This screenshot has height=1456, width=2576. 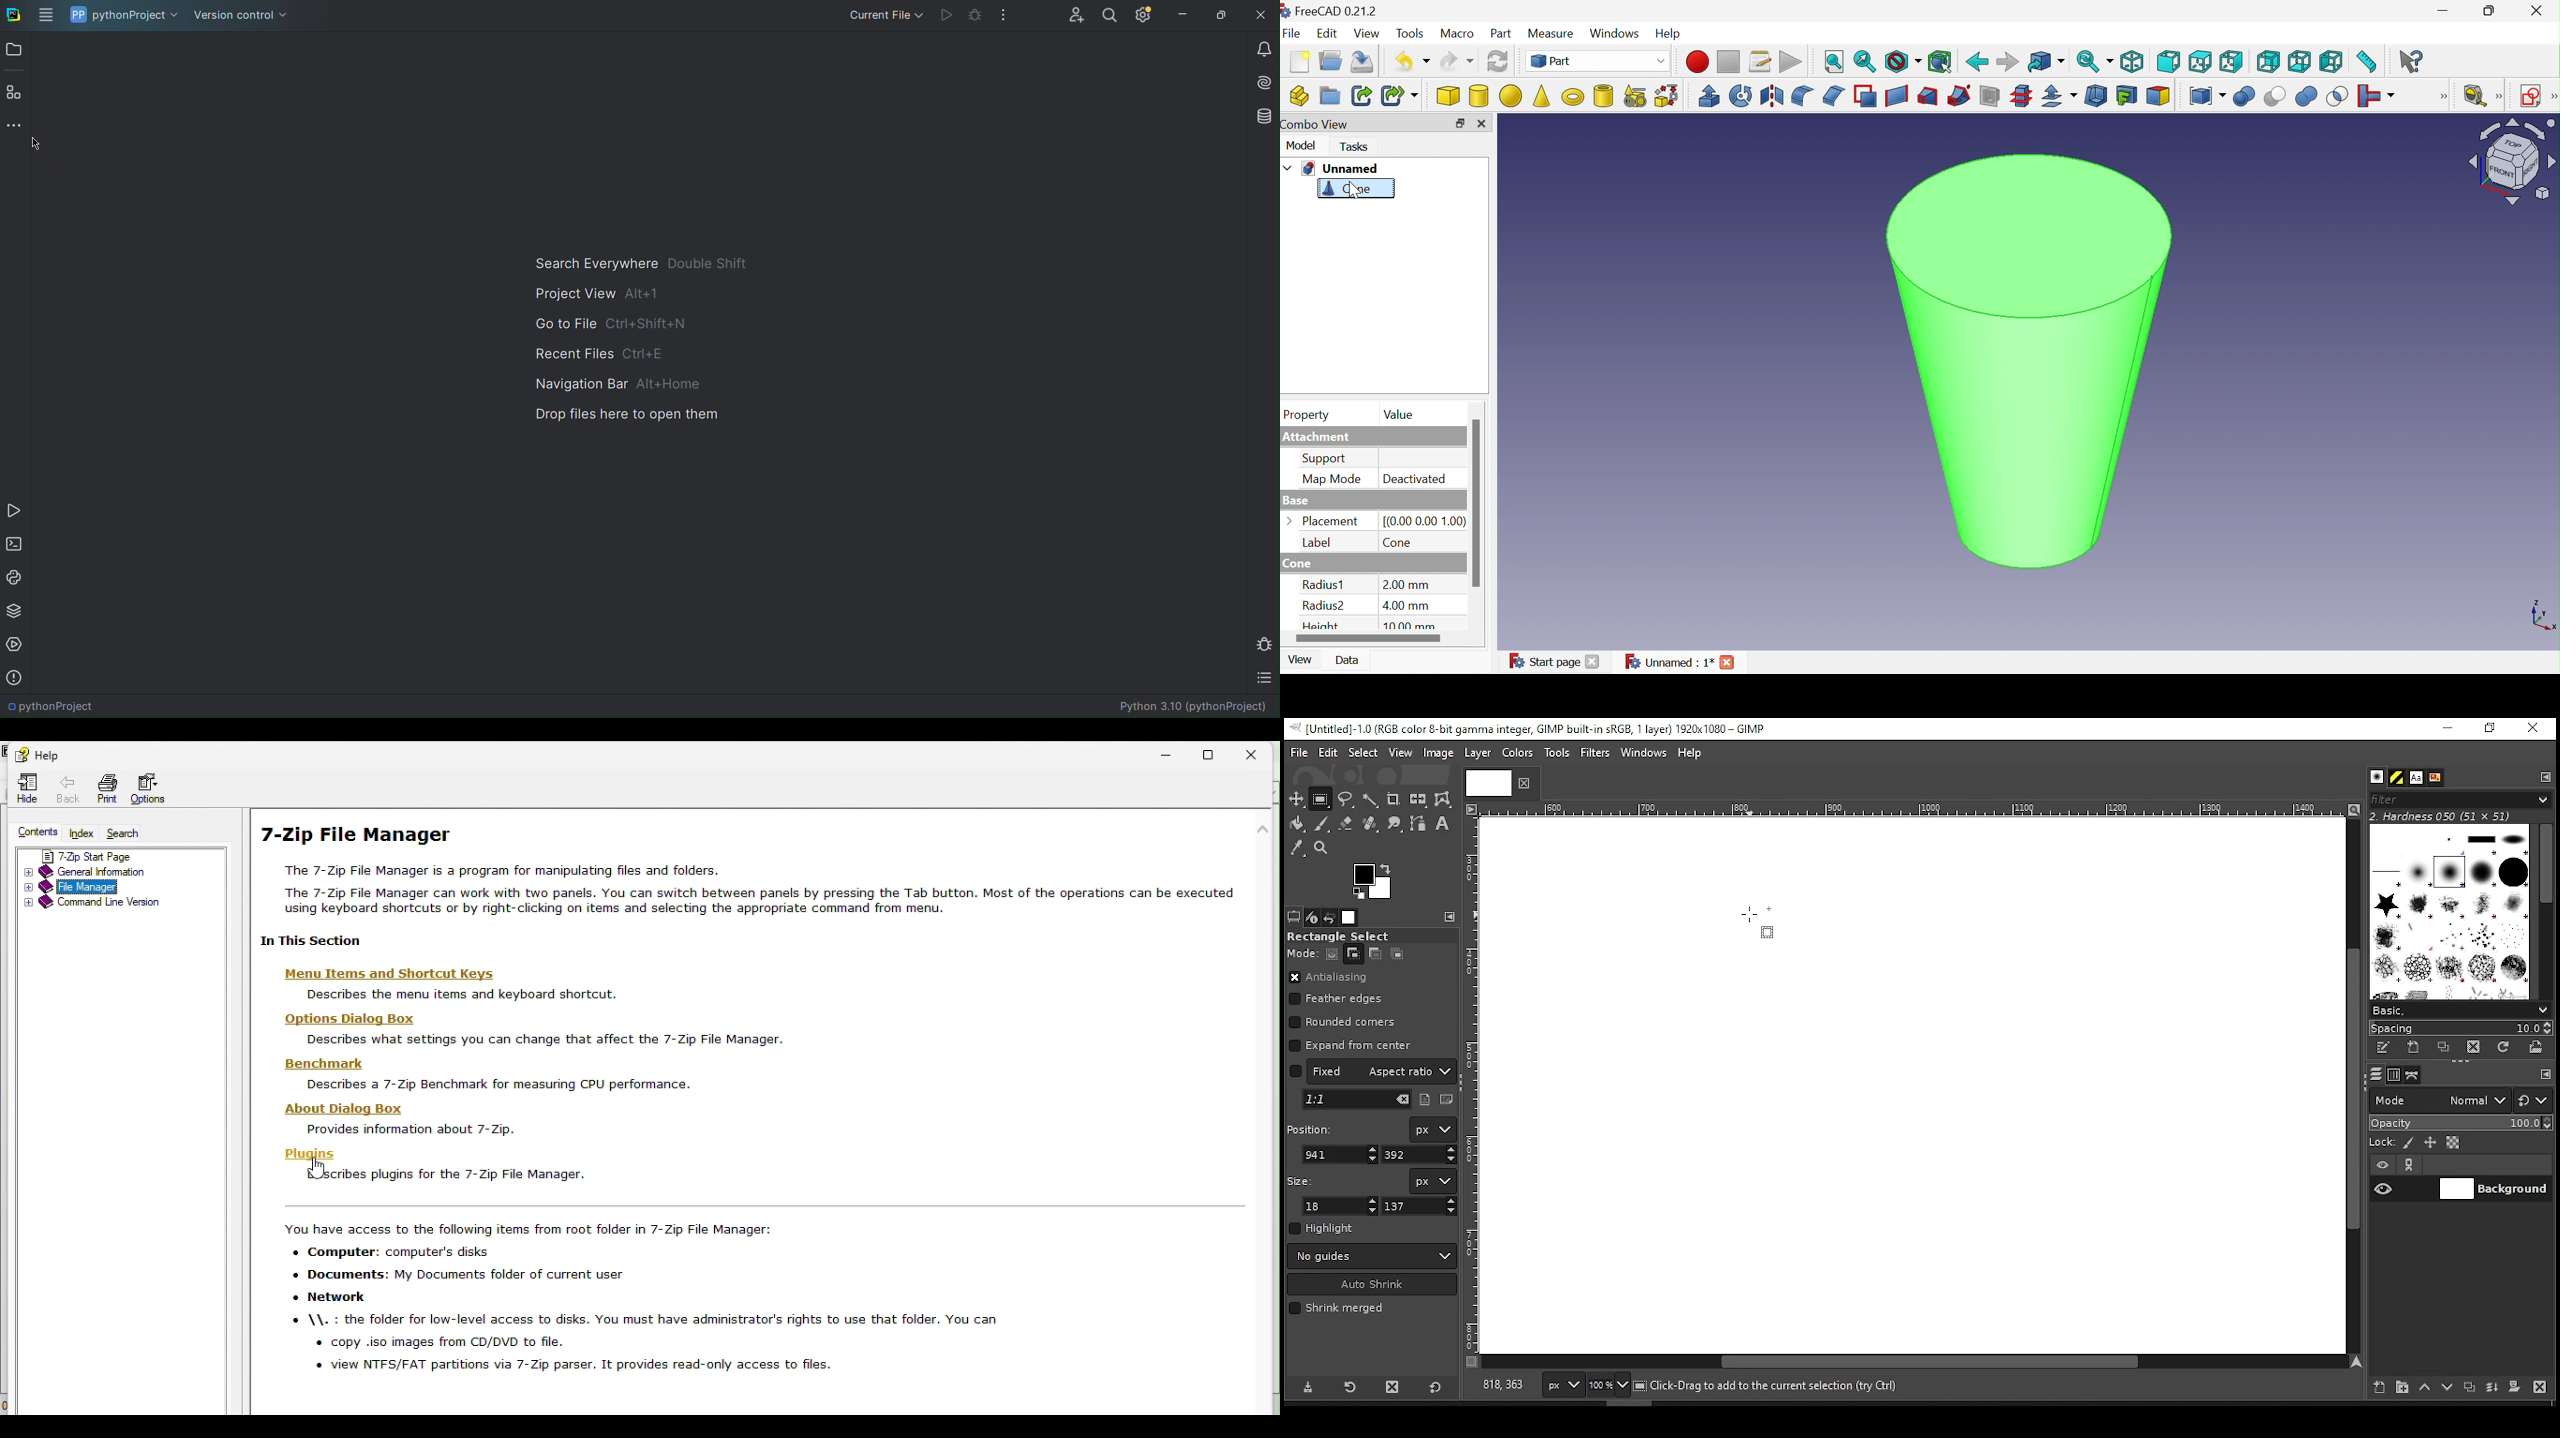 I want to click on Start page, so click(x=1543, y=661).